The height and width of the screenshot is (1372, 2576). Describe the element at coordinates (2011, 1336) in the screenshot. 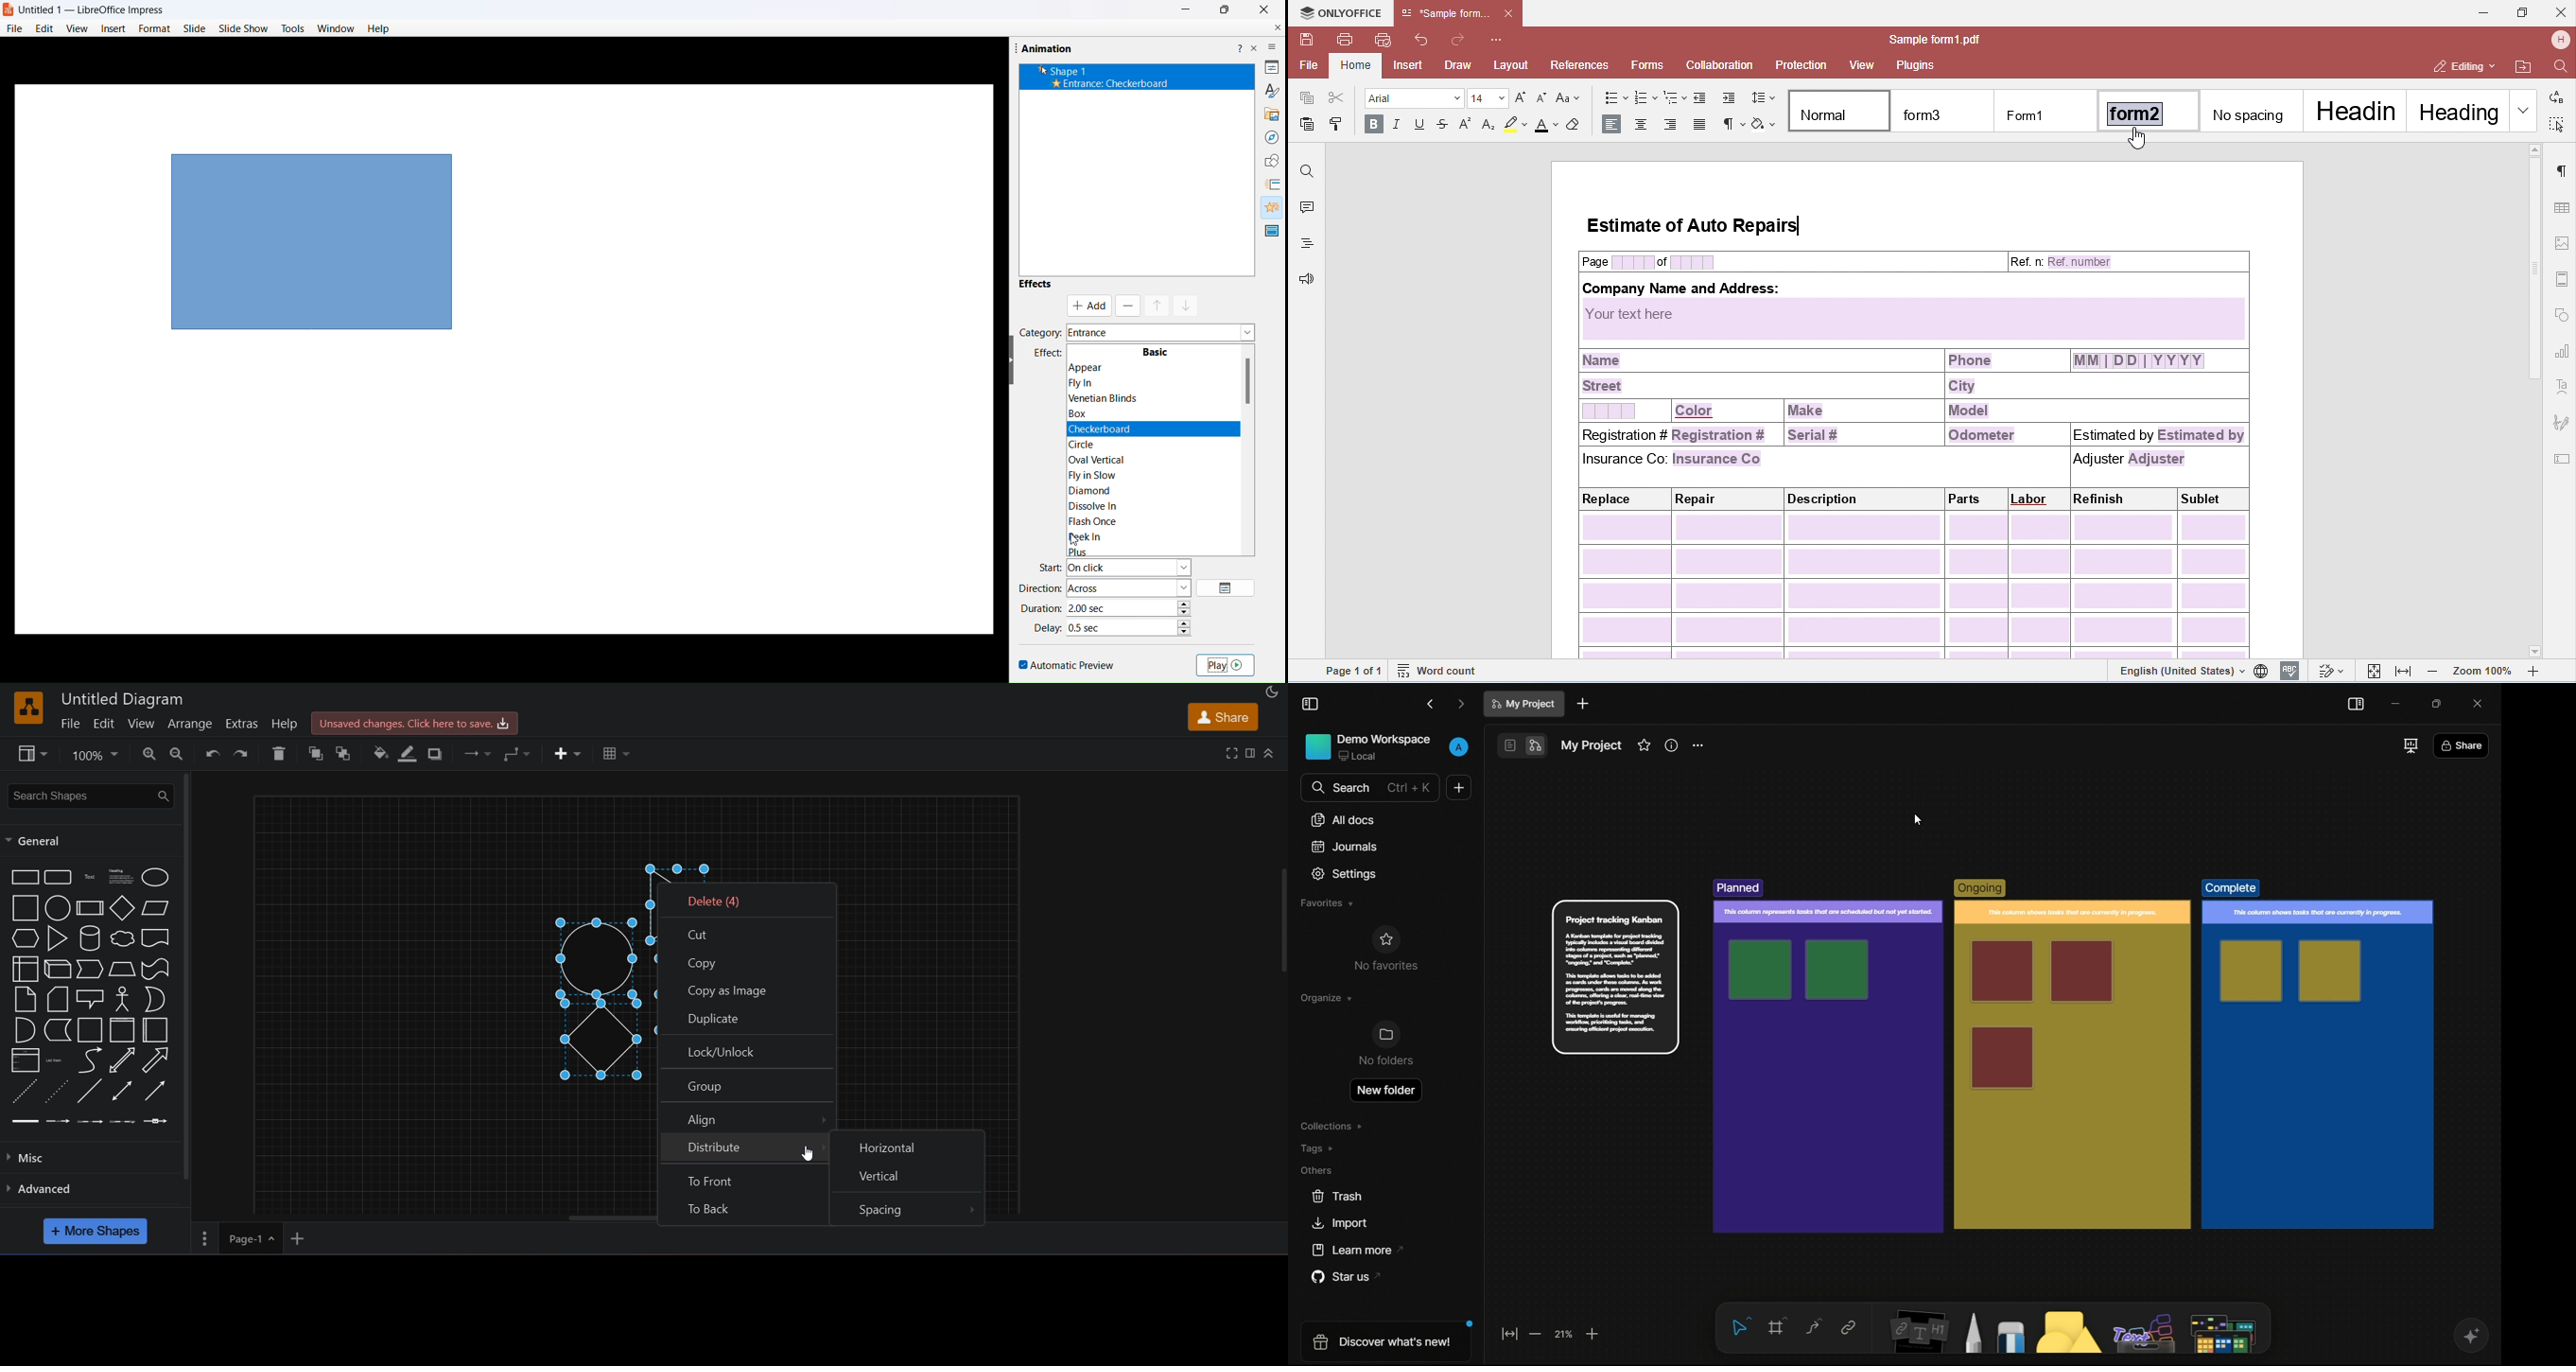

I see `eraser` at that location.